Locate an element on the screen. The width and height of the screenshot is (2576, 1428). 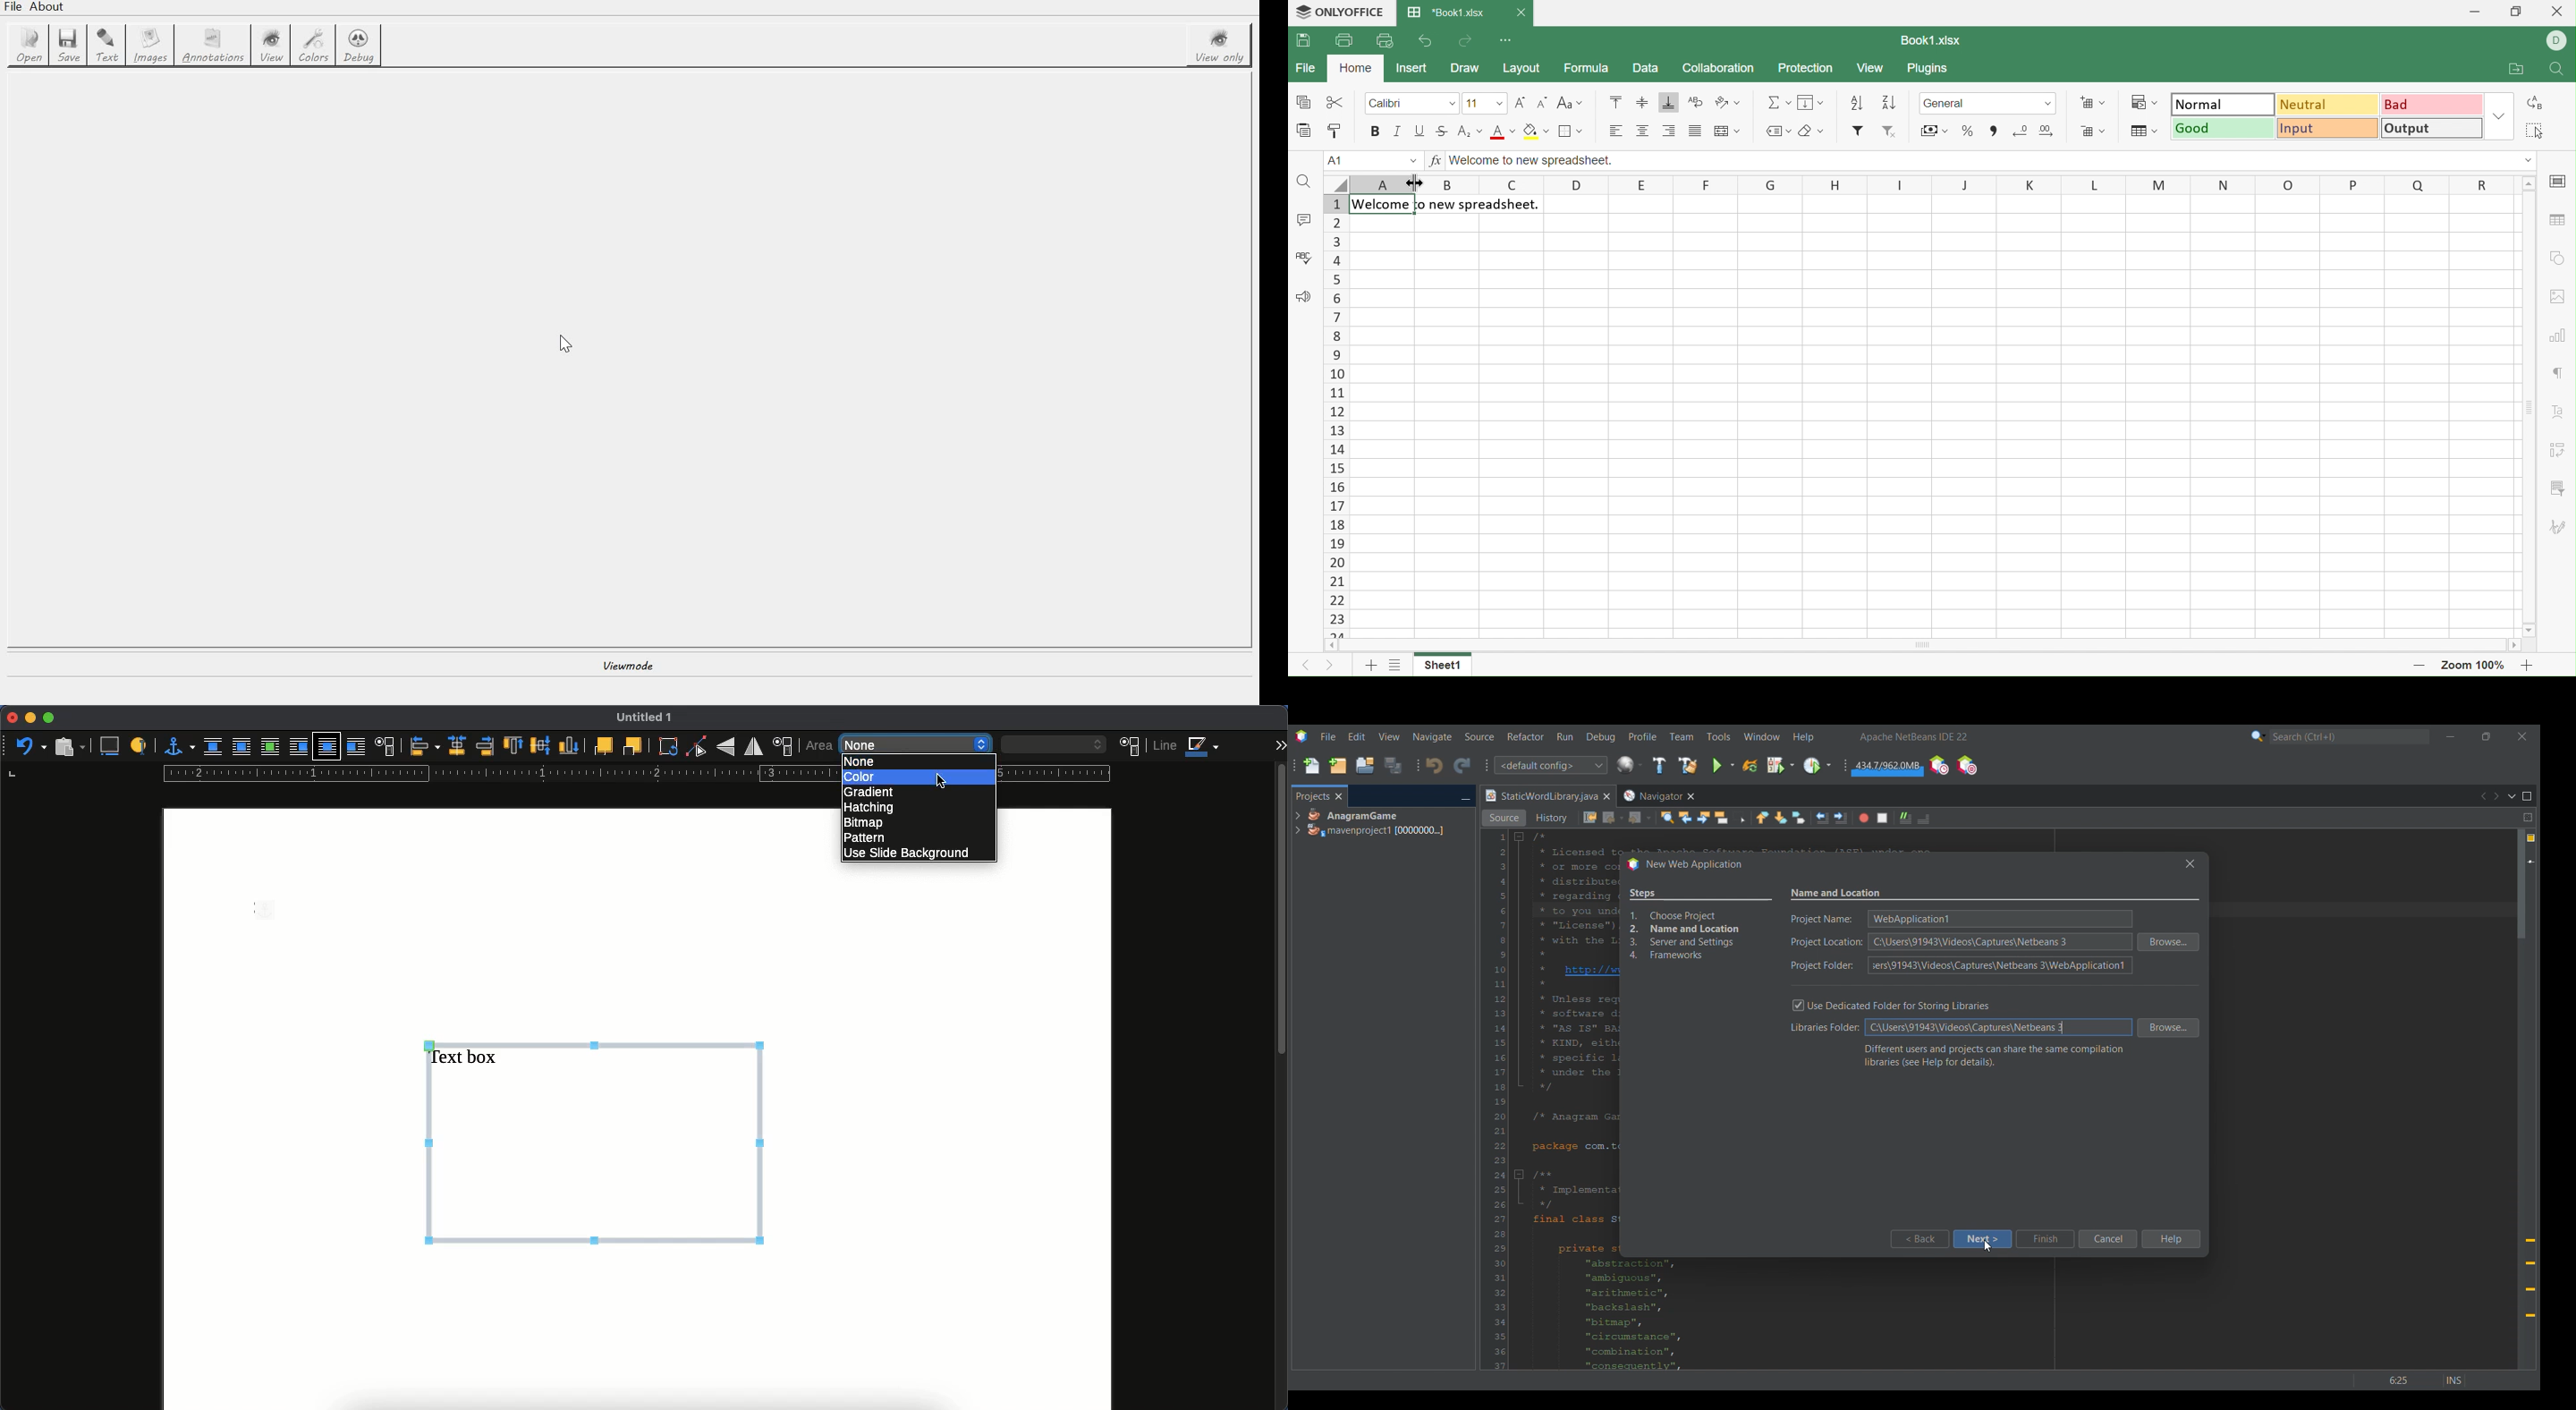
optimal is located at coordinates (269, 748).